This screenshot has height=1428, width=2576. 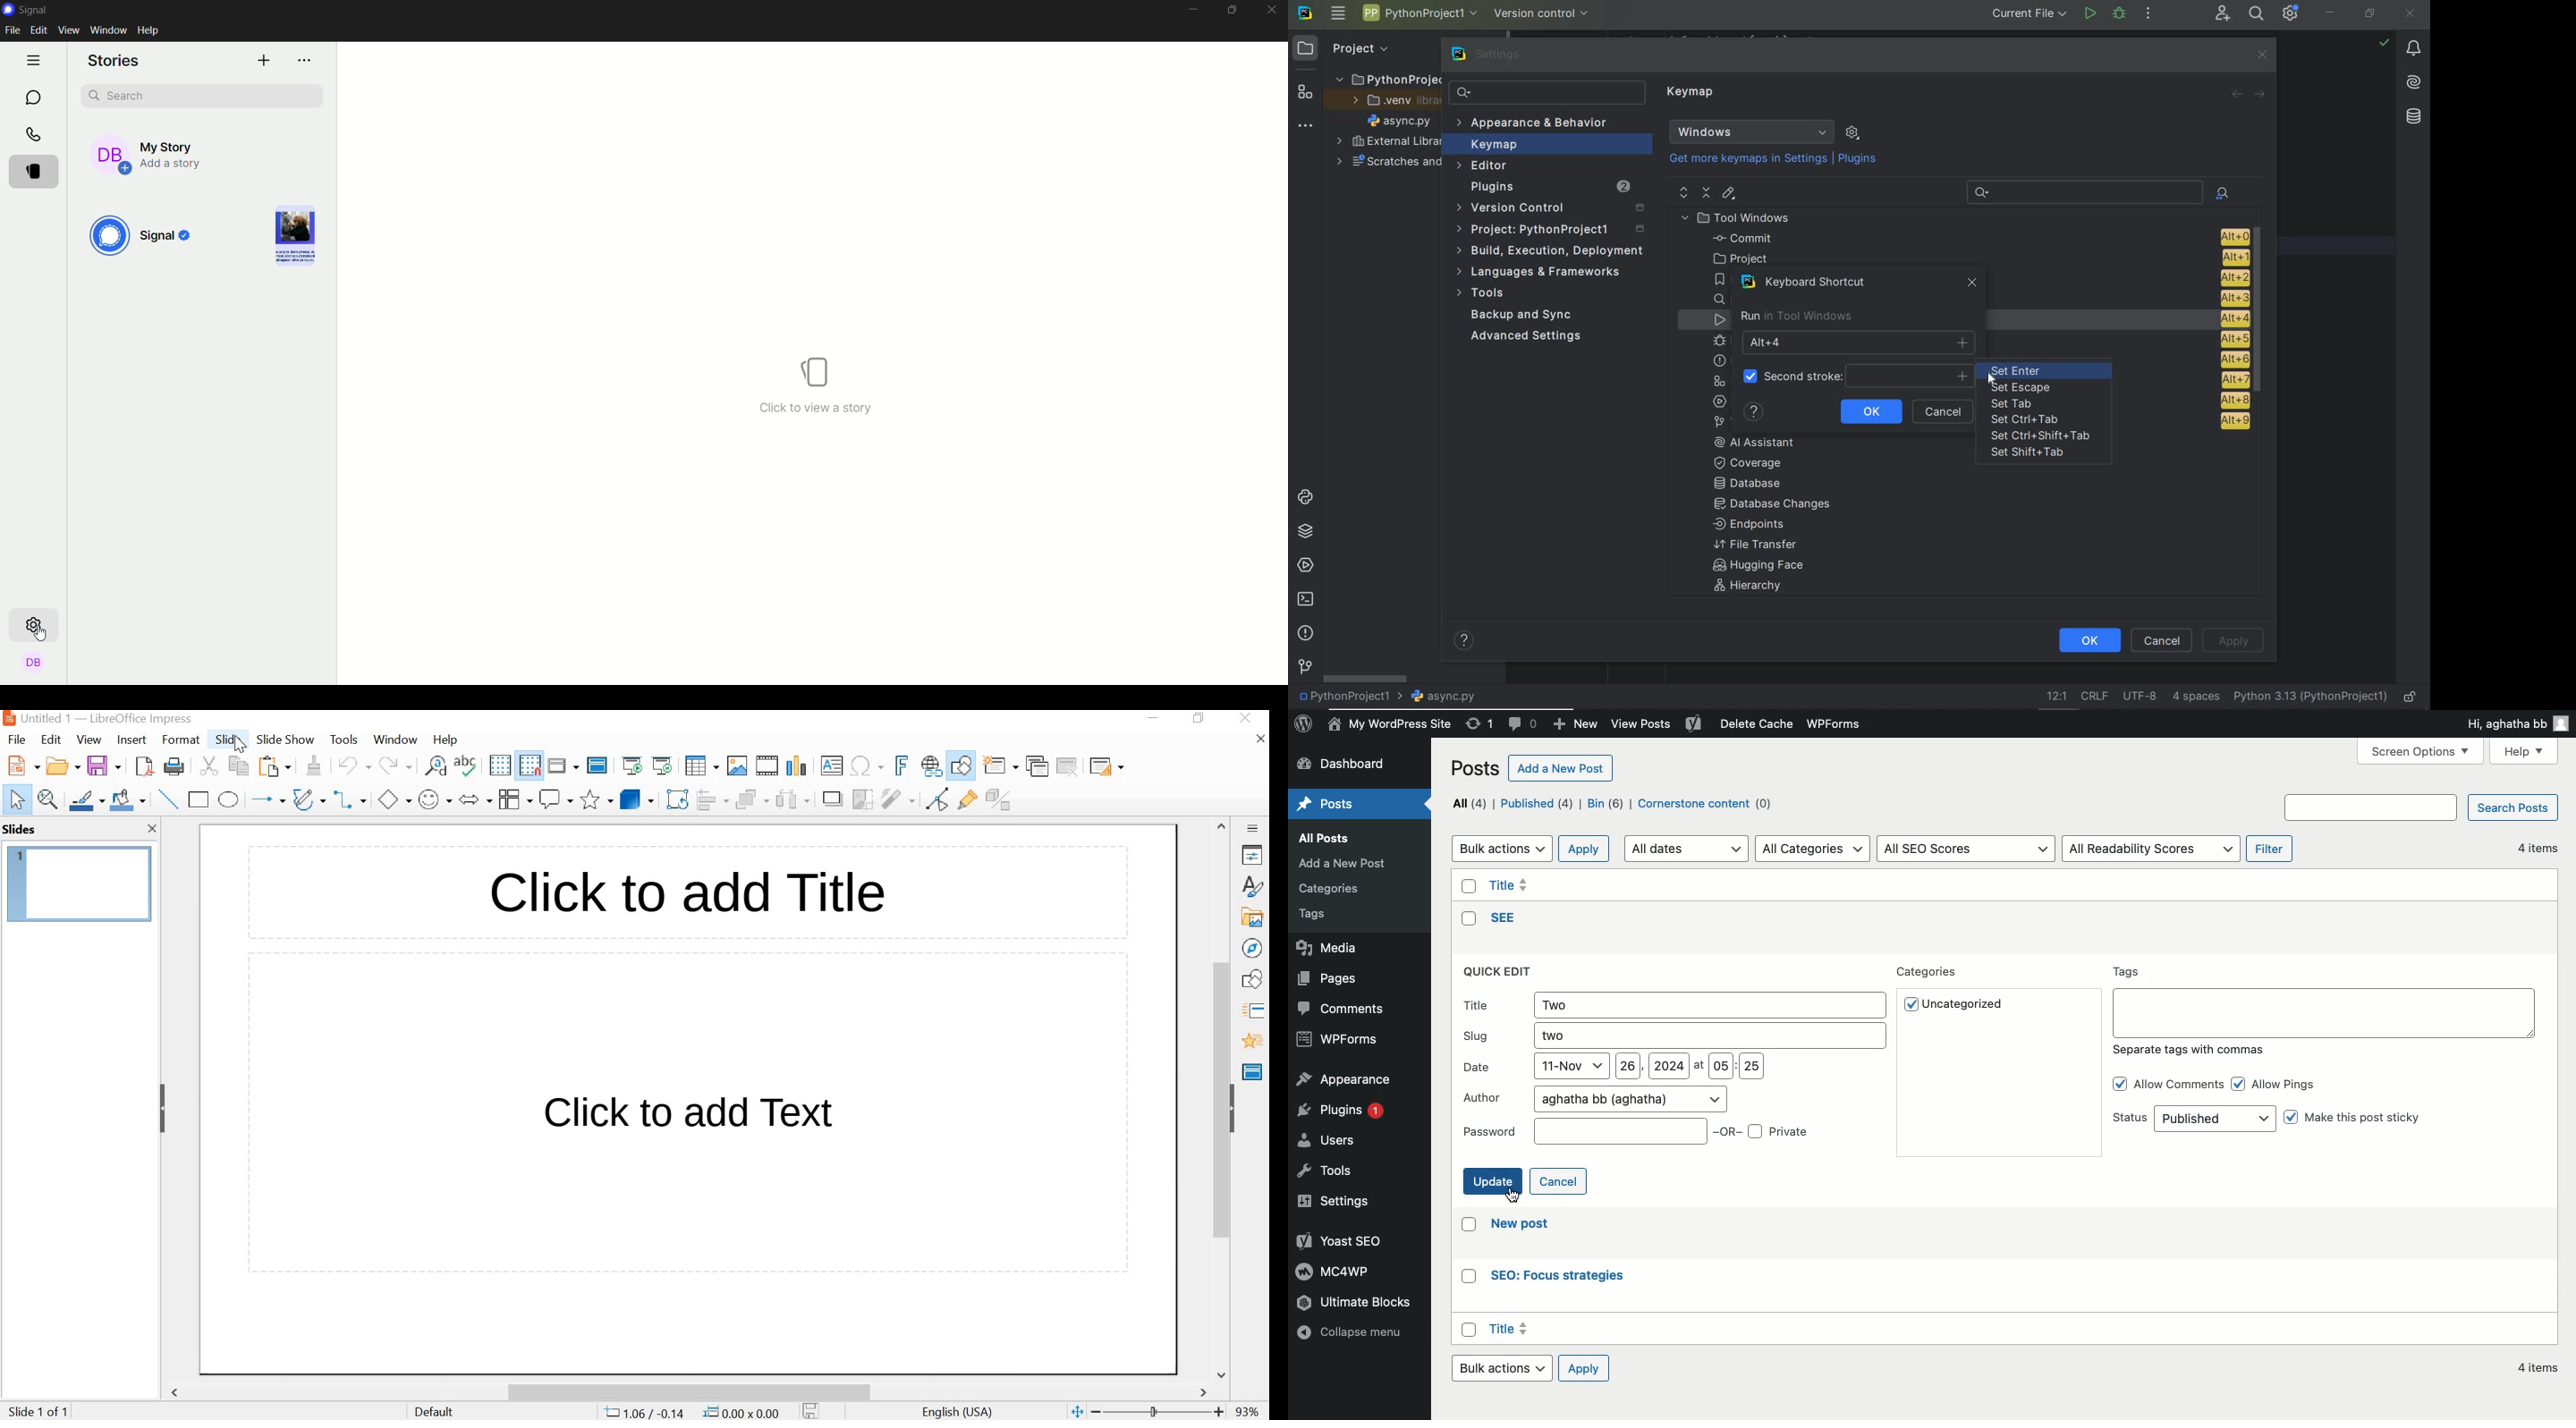 What do you see at coordinates (679, 799) in the screenshot?
I see `Rotate` at bounding box center [679, 799].